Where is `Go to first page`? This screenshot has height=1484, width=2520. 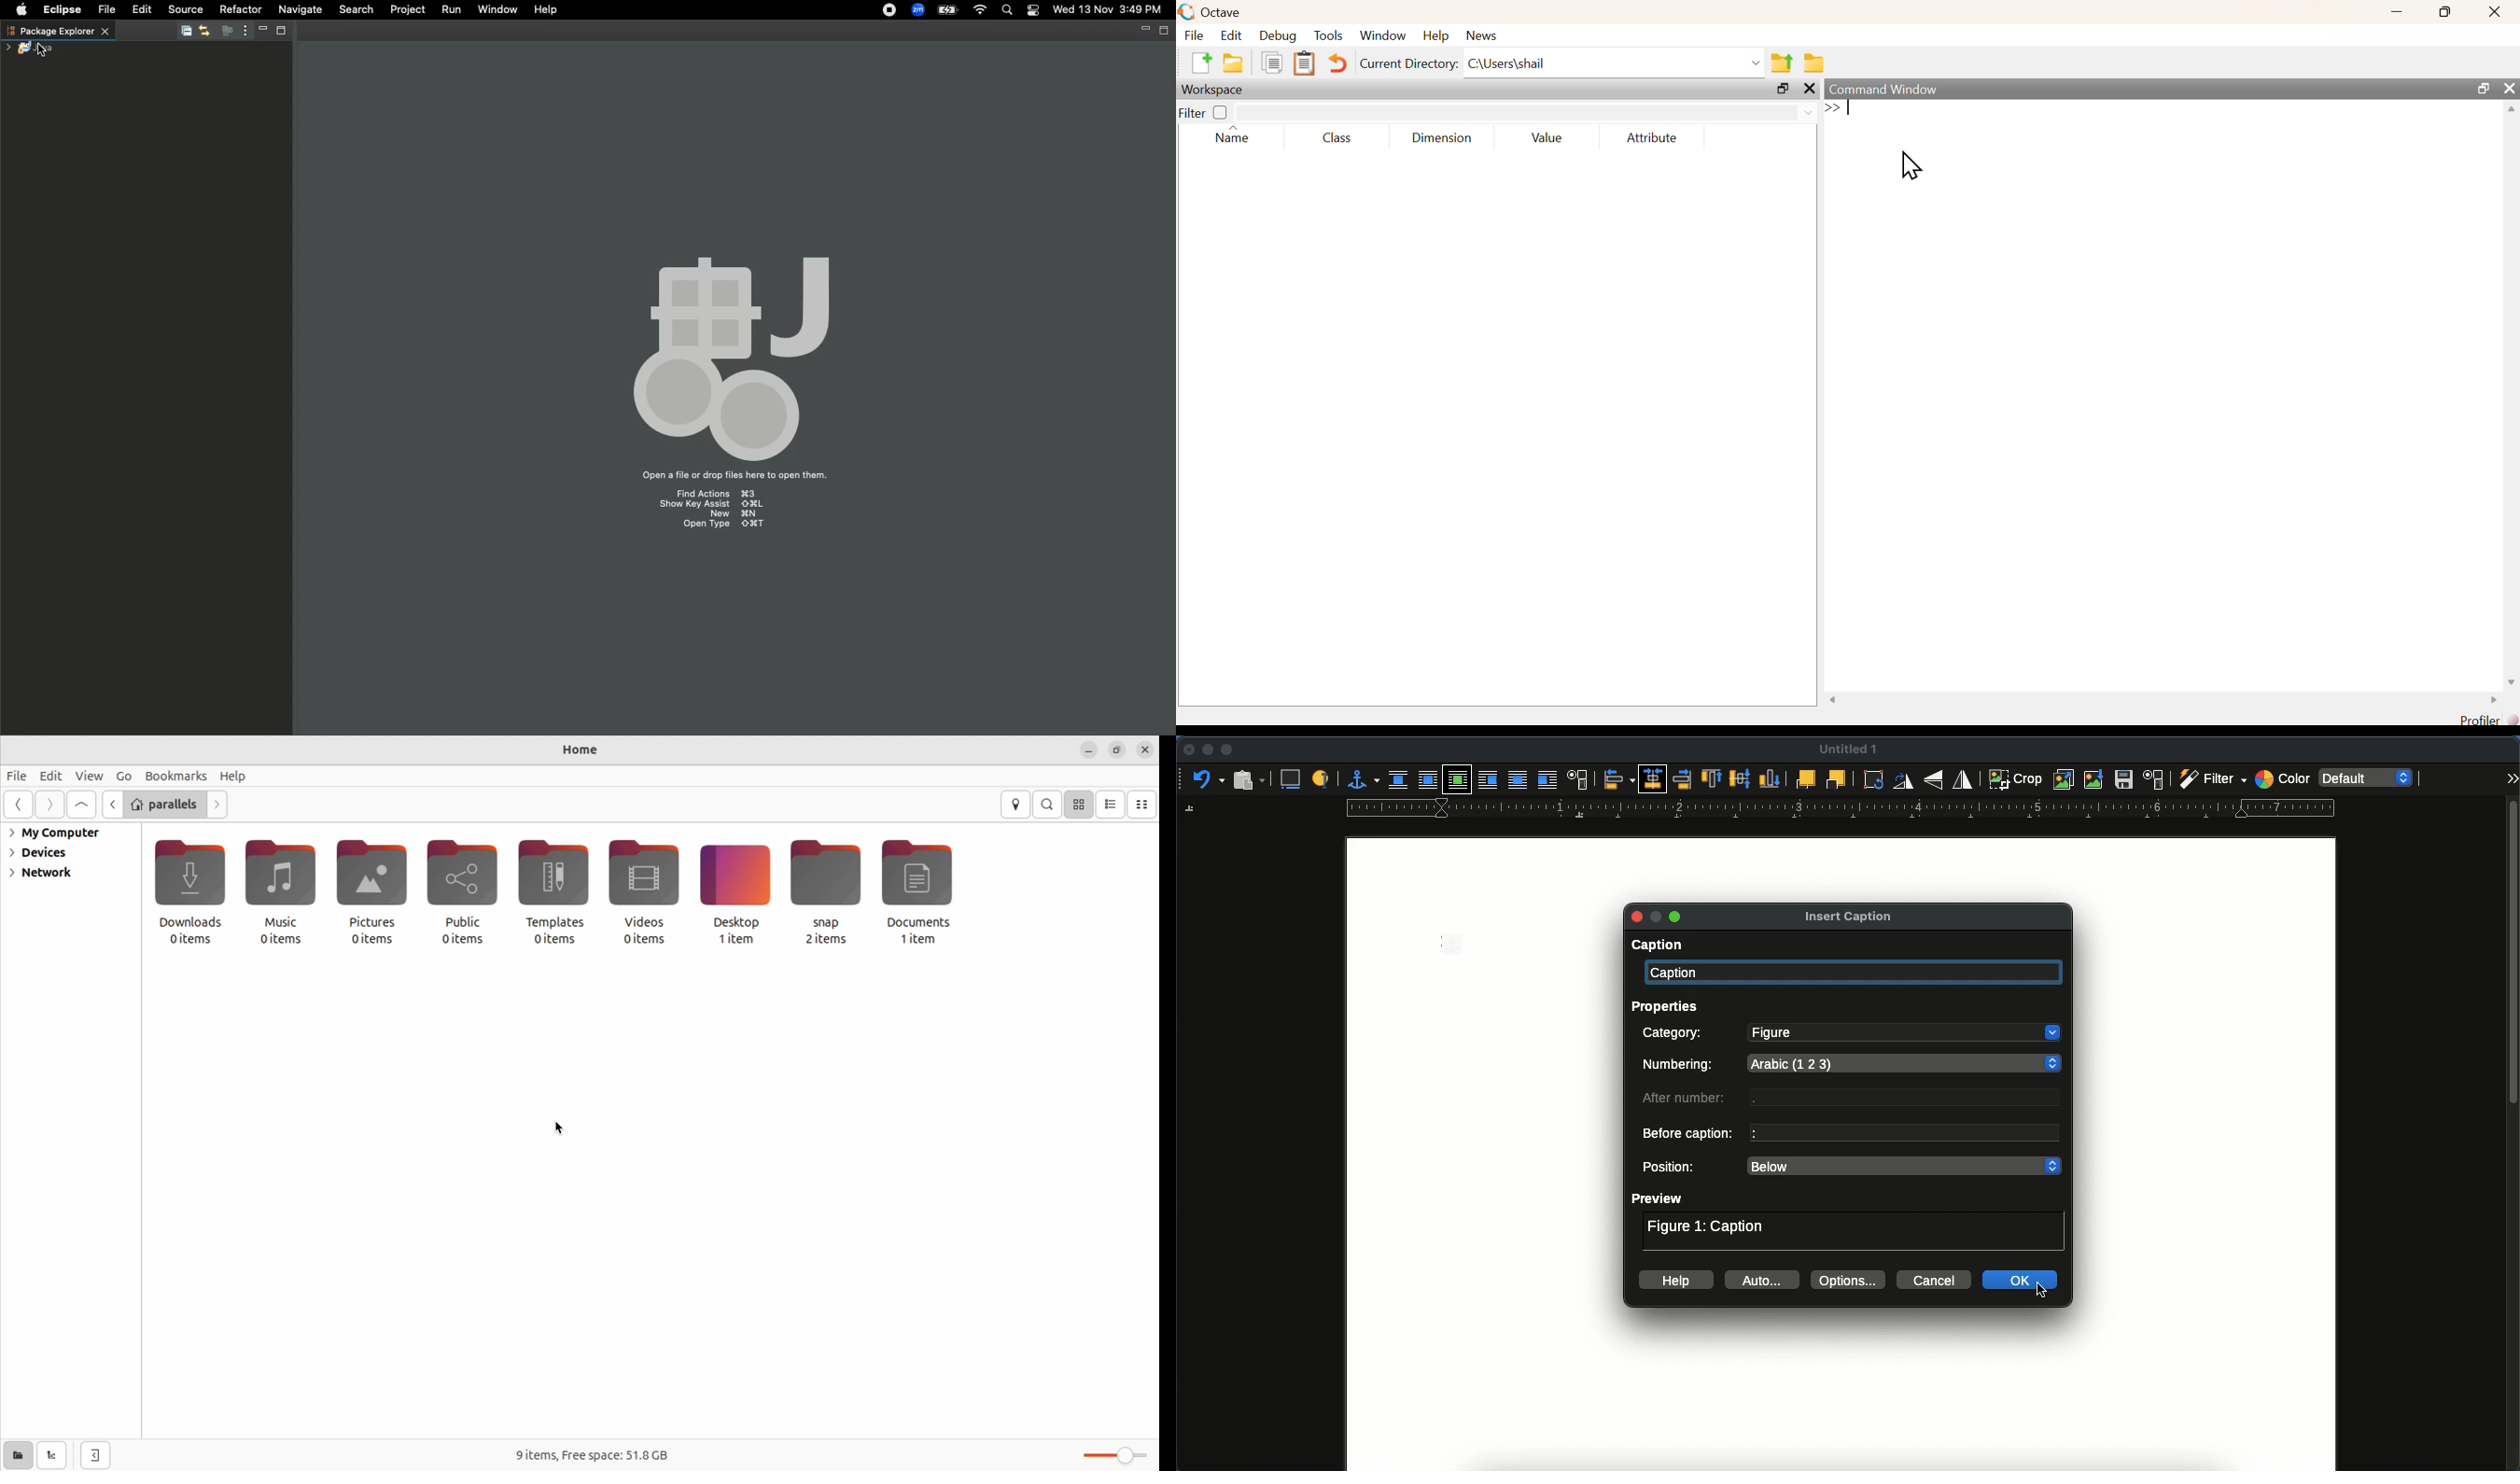 Go to first page is located at coordinates (81, 806).